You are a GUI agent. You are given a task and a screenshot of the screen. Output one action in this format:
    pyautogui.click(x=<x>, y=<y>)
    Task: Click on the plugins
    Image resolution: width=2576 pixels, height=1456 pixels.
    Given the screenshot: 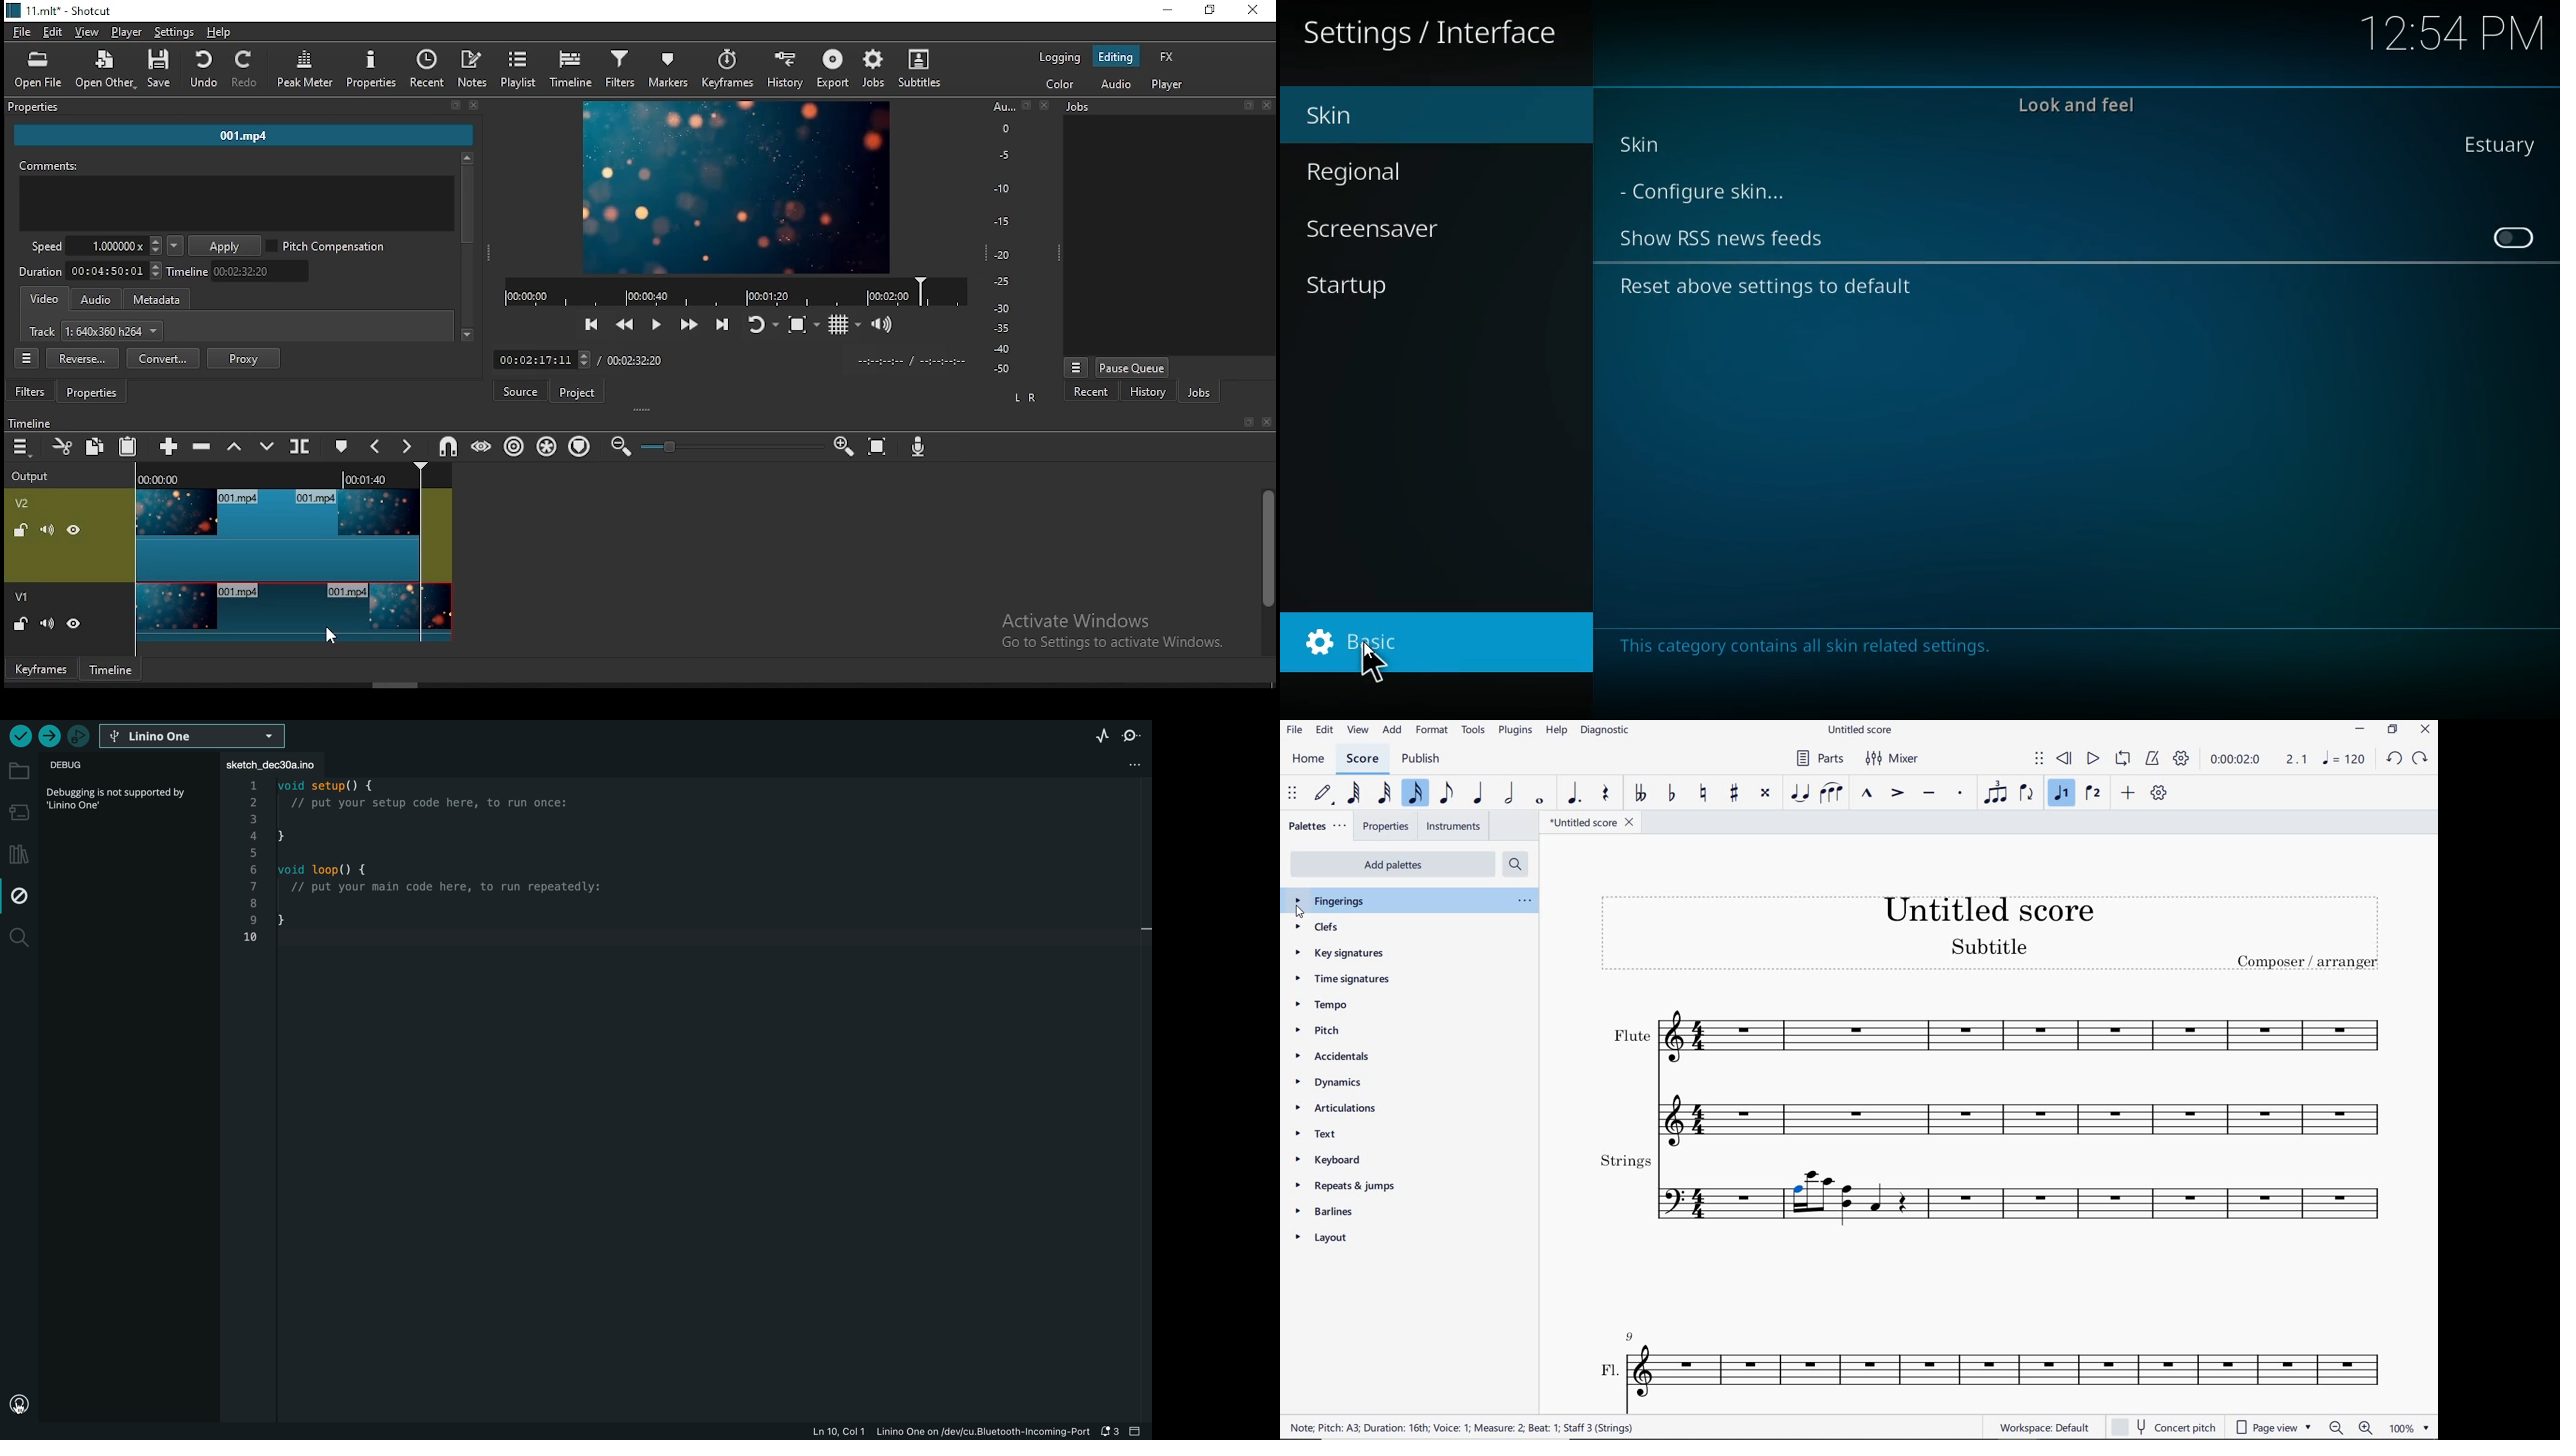 What is the action you would take?
    pyautogui.click(x=1515, y=732)
    